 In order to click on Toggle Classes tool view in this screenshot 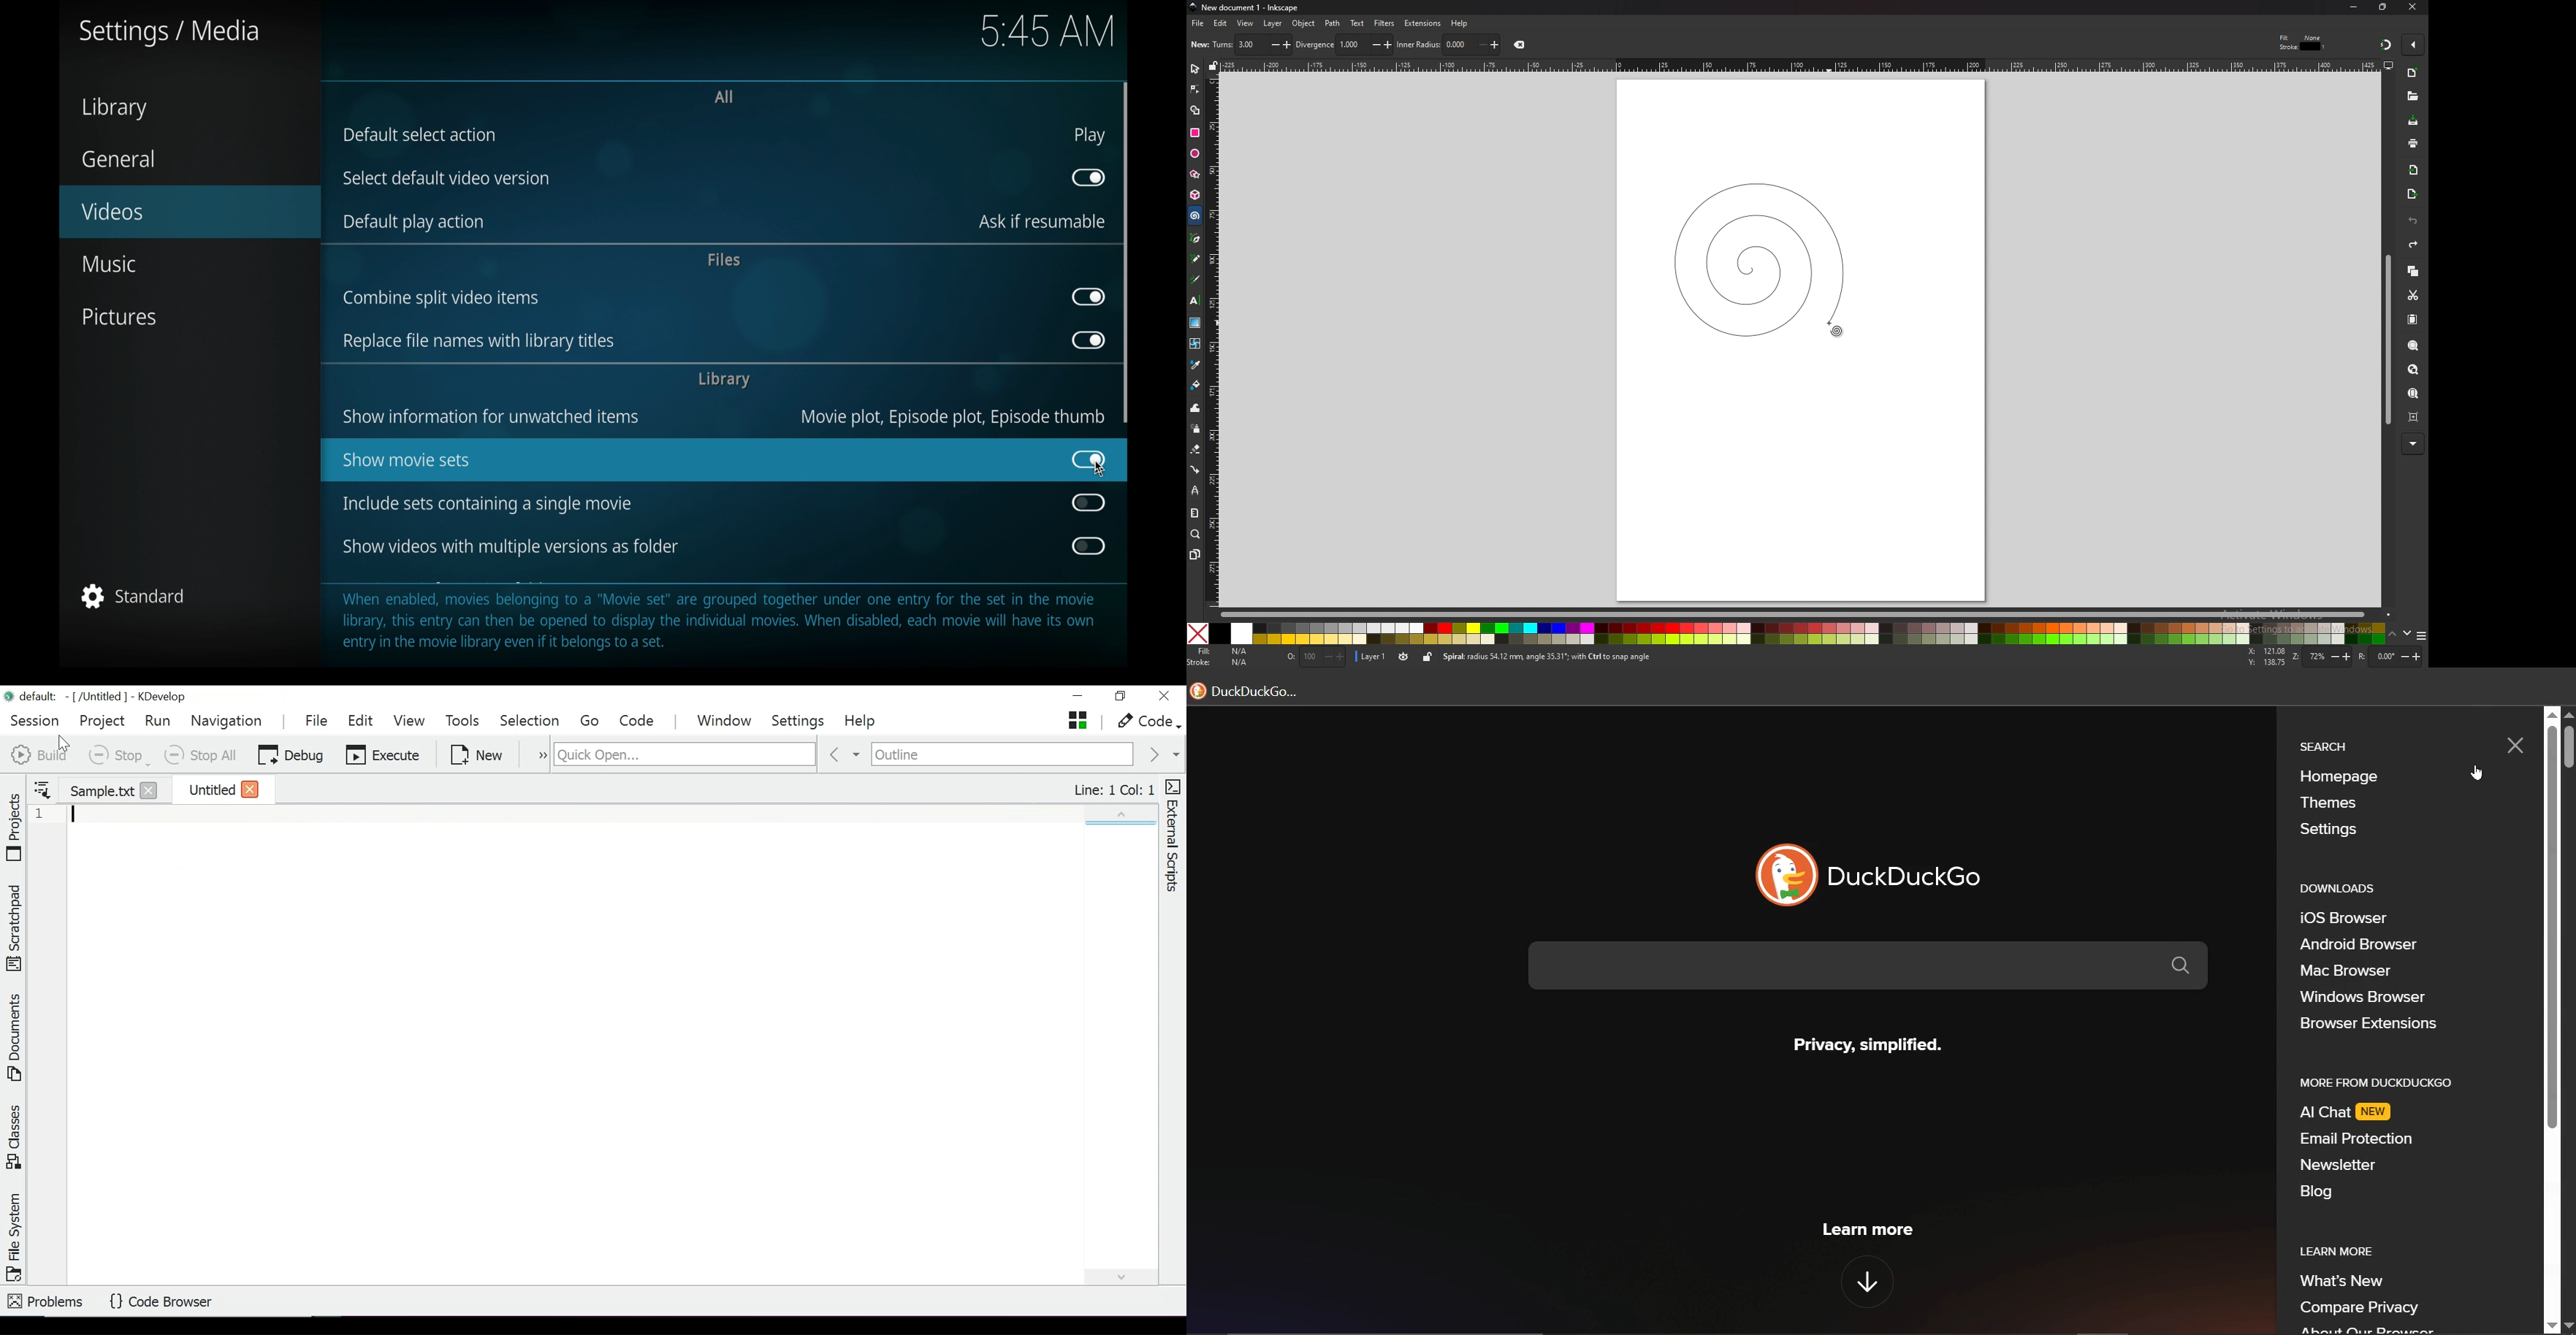, I will do `click(15, 1139)`.